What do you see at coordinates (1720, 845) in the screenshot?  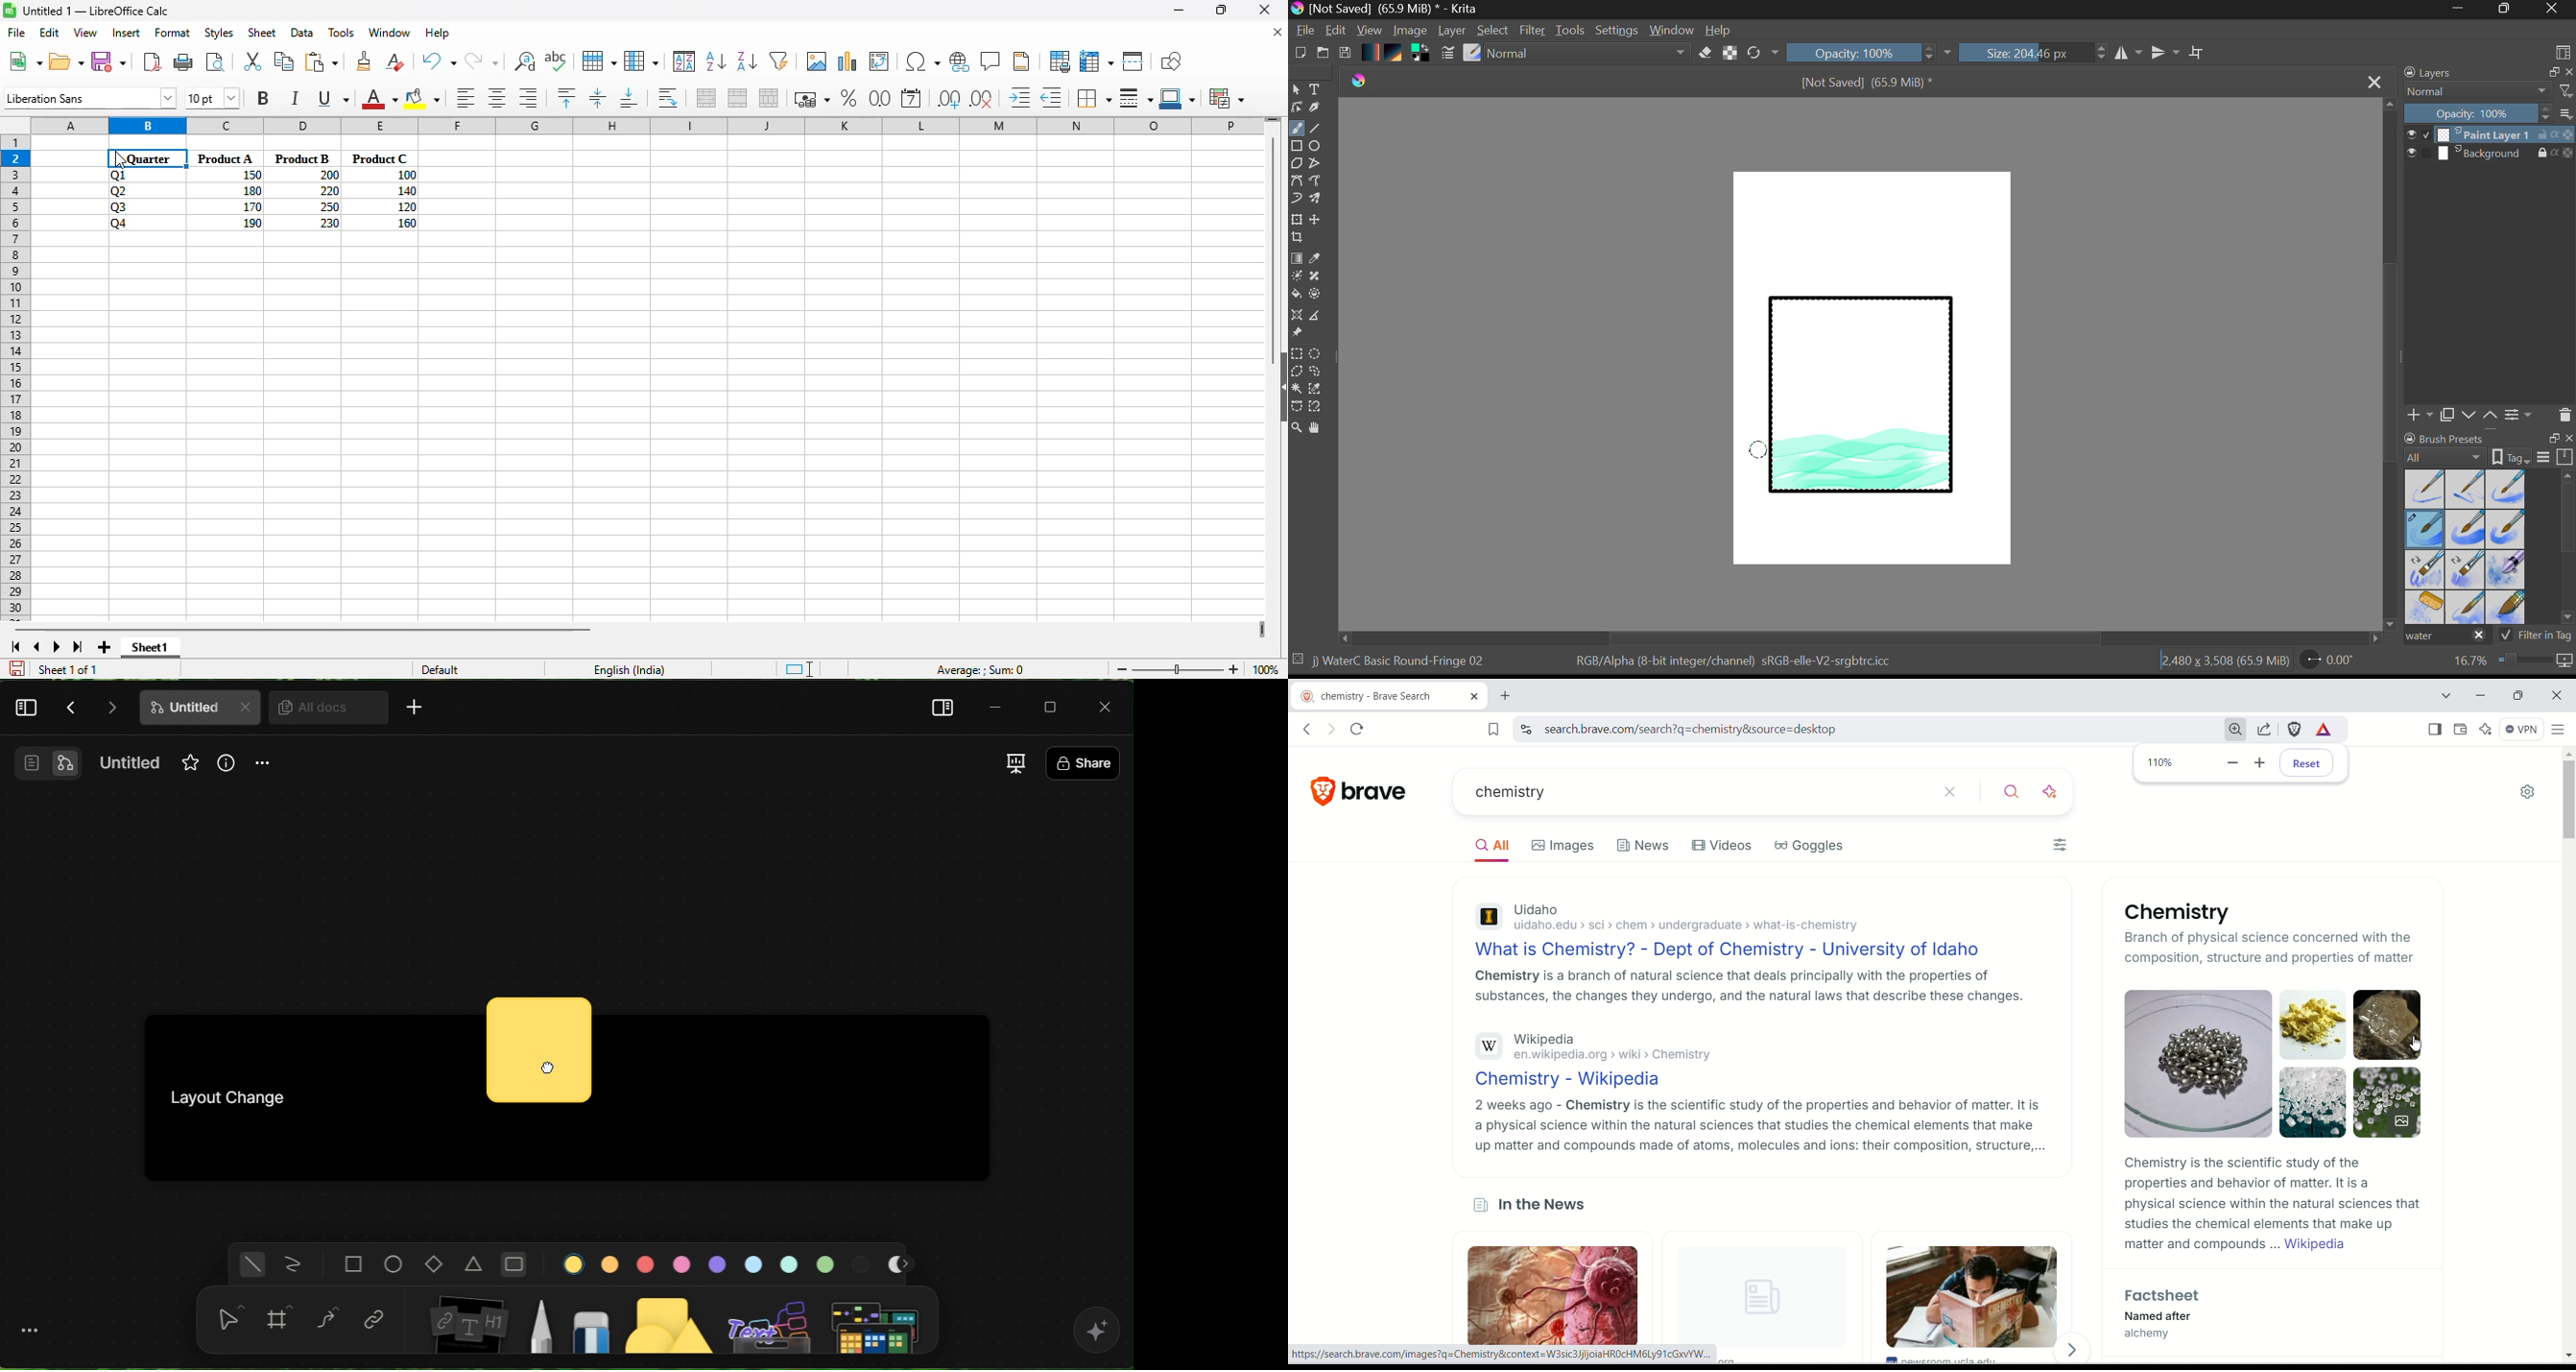 I see `Videos` at bounding box center [1720, 845].